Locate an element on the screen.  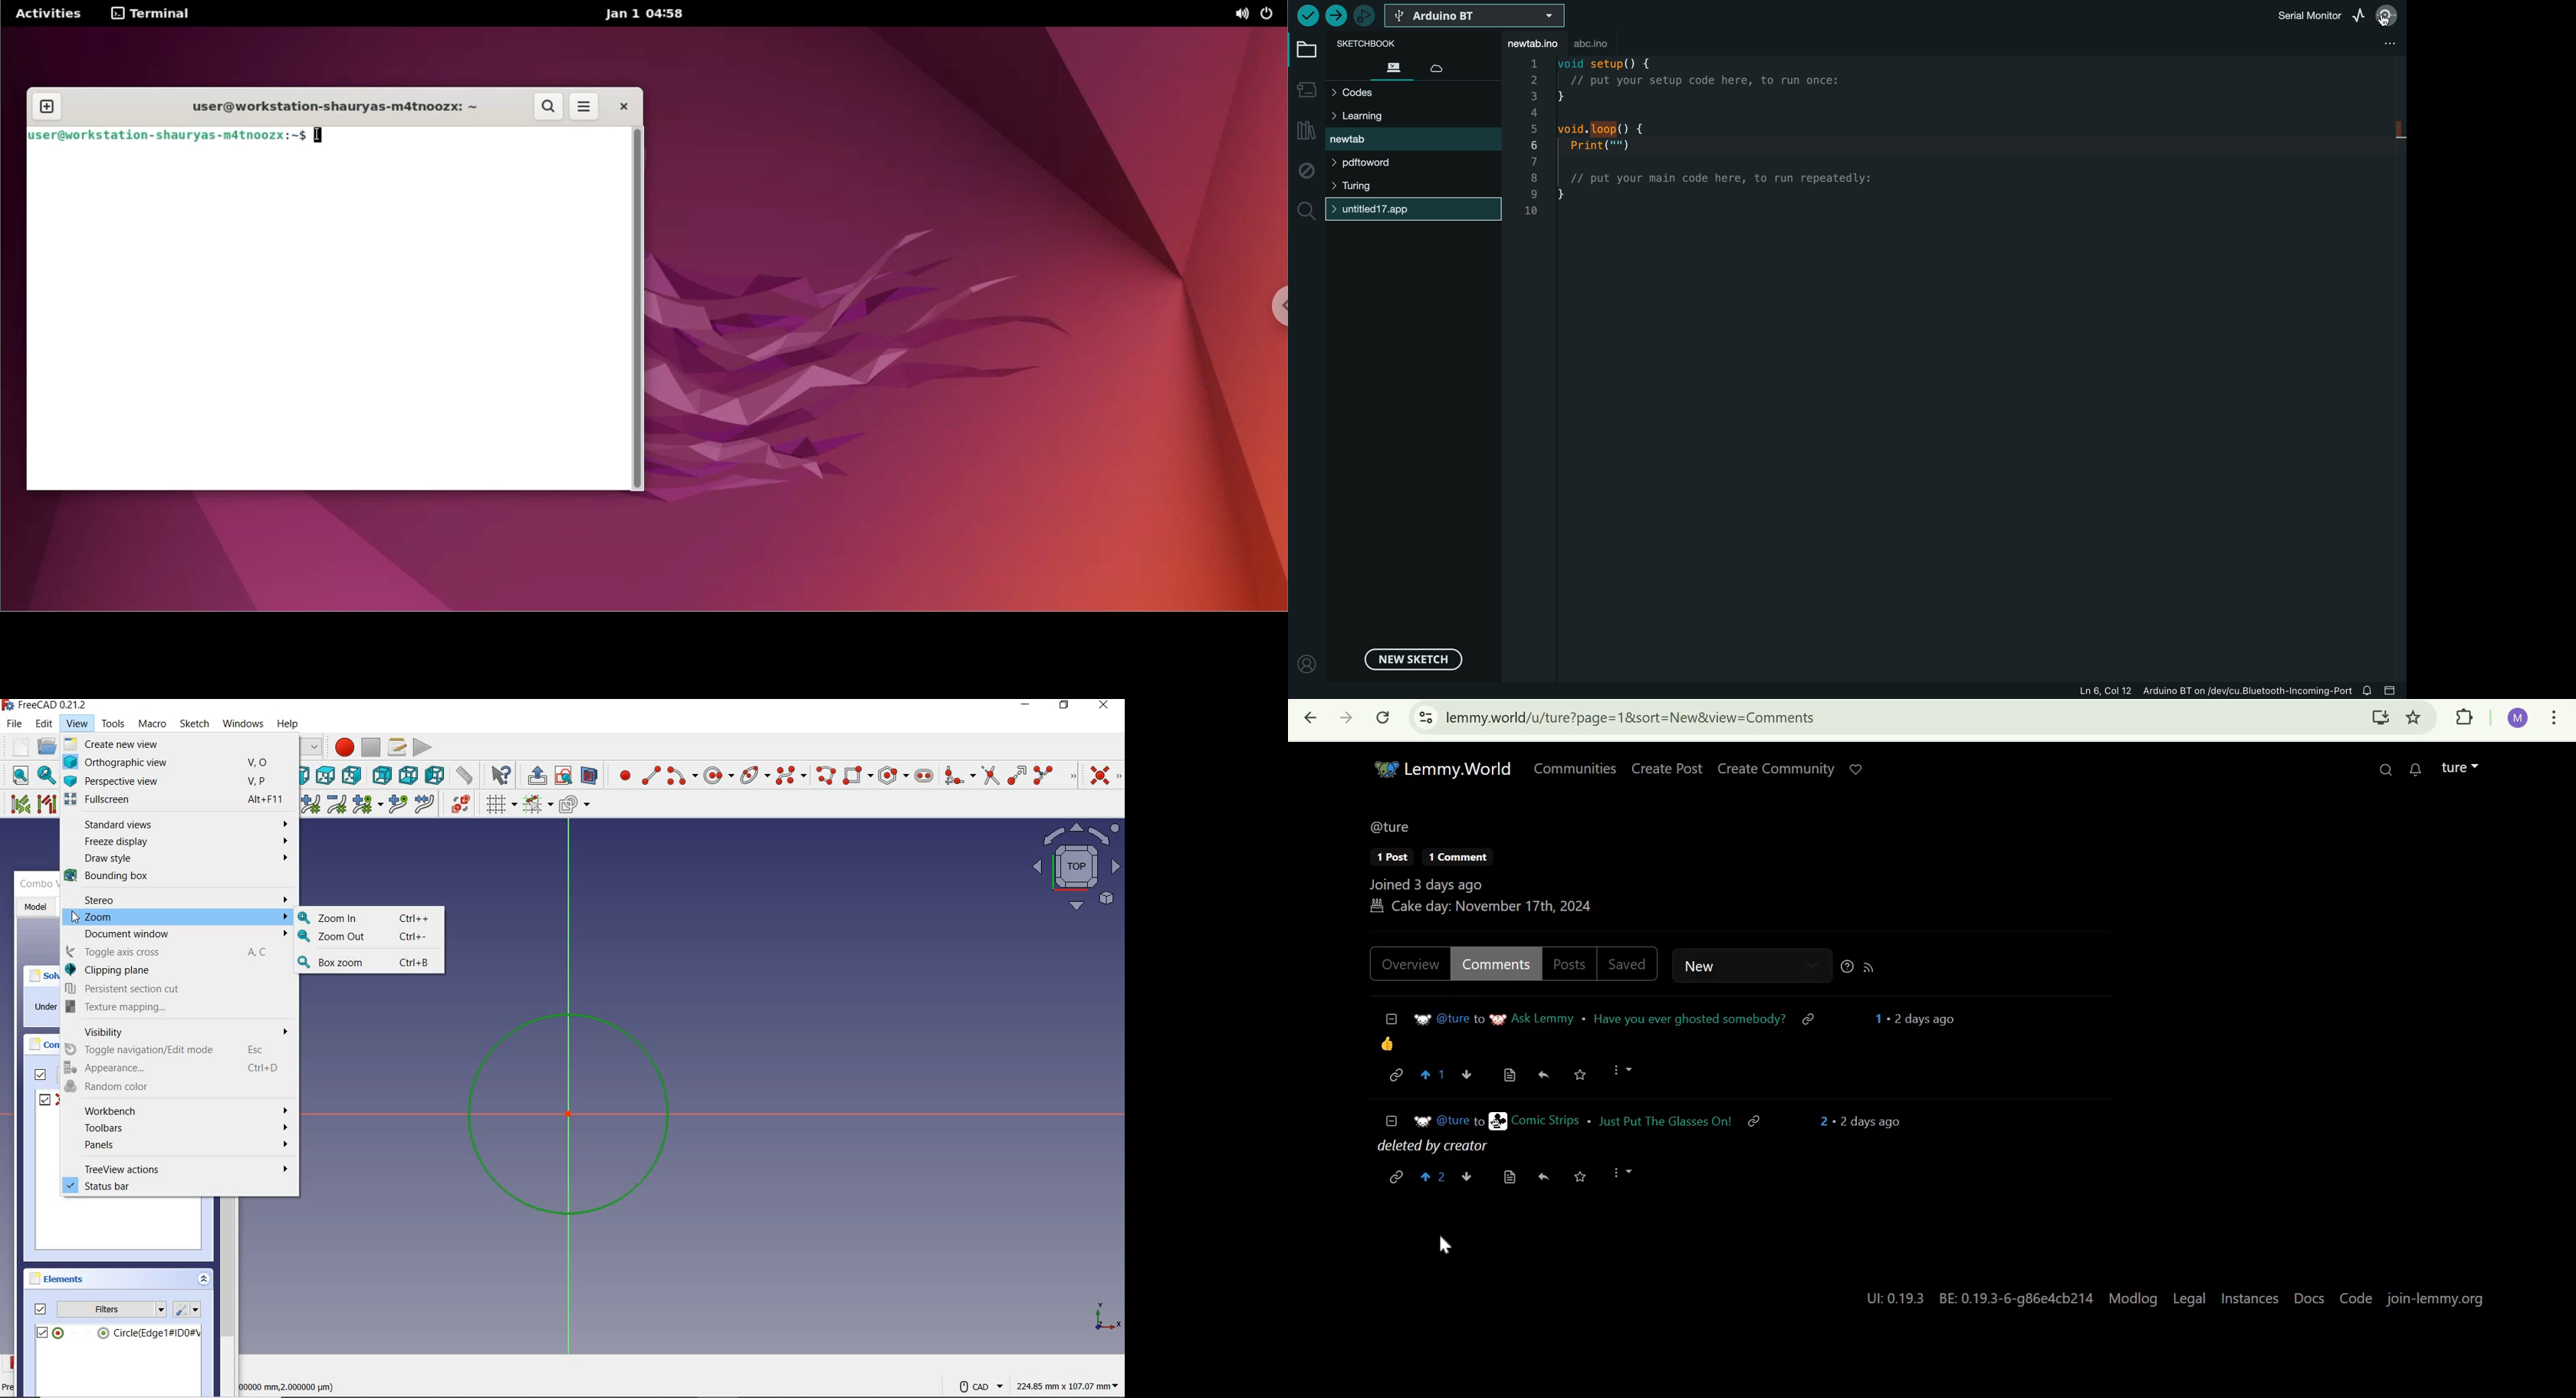
more is located at coordinates (1623, 1174).